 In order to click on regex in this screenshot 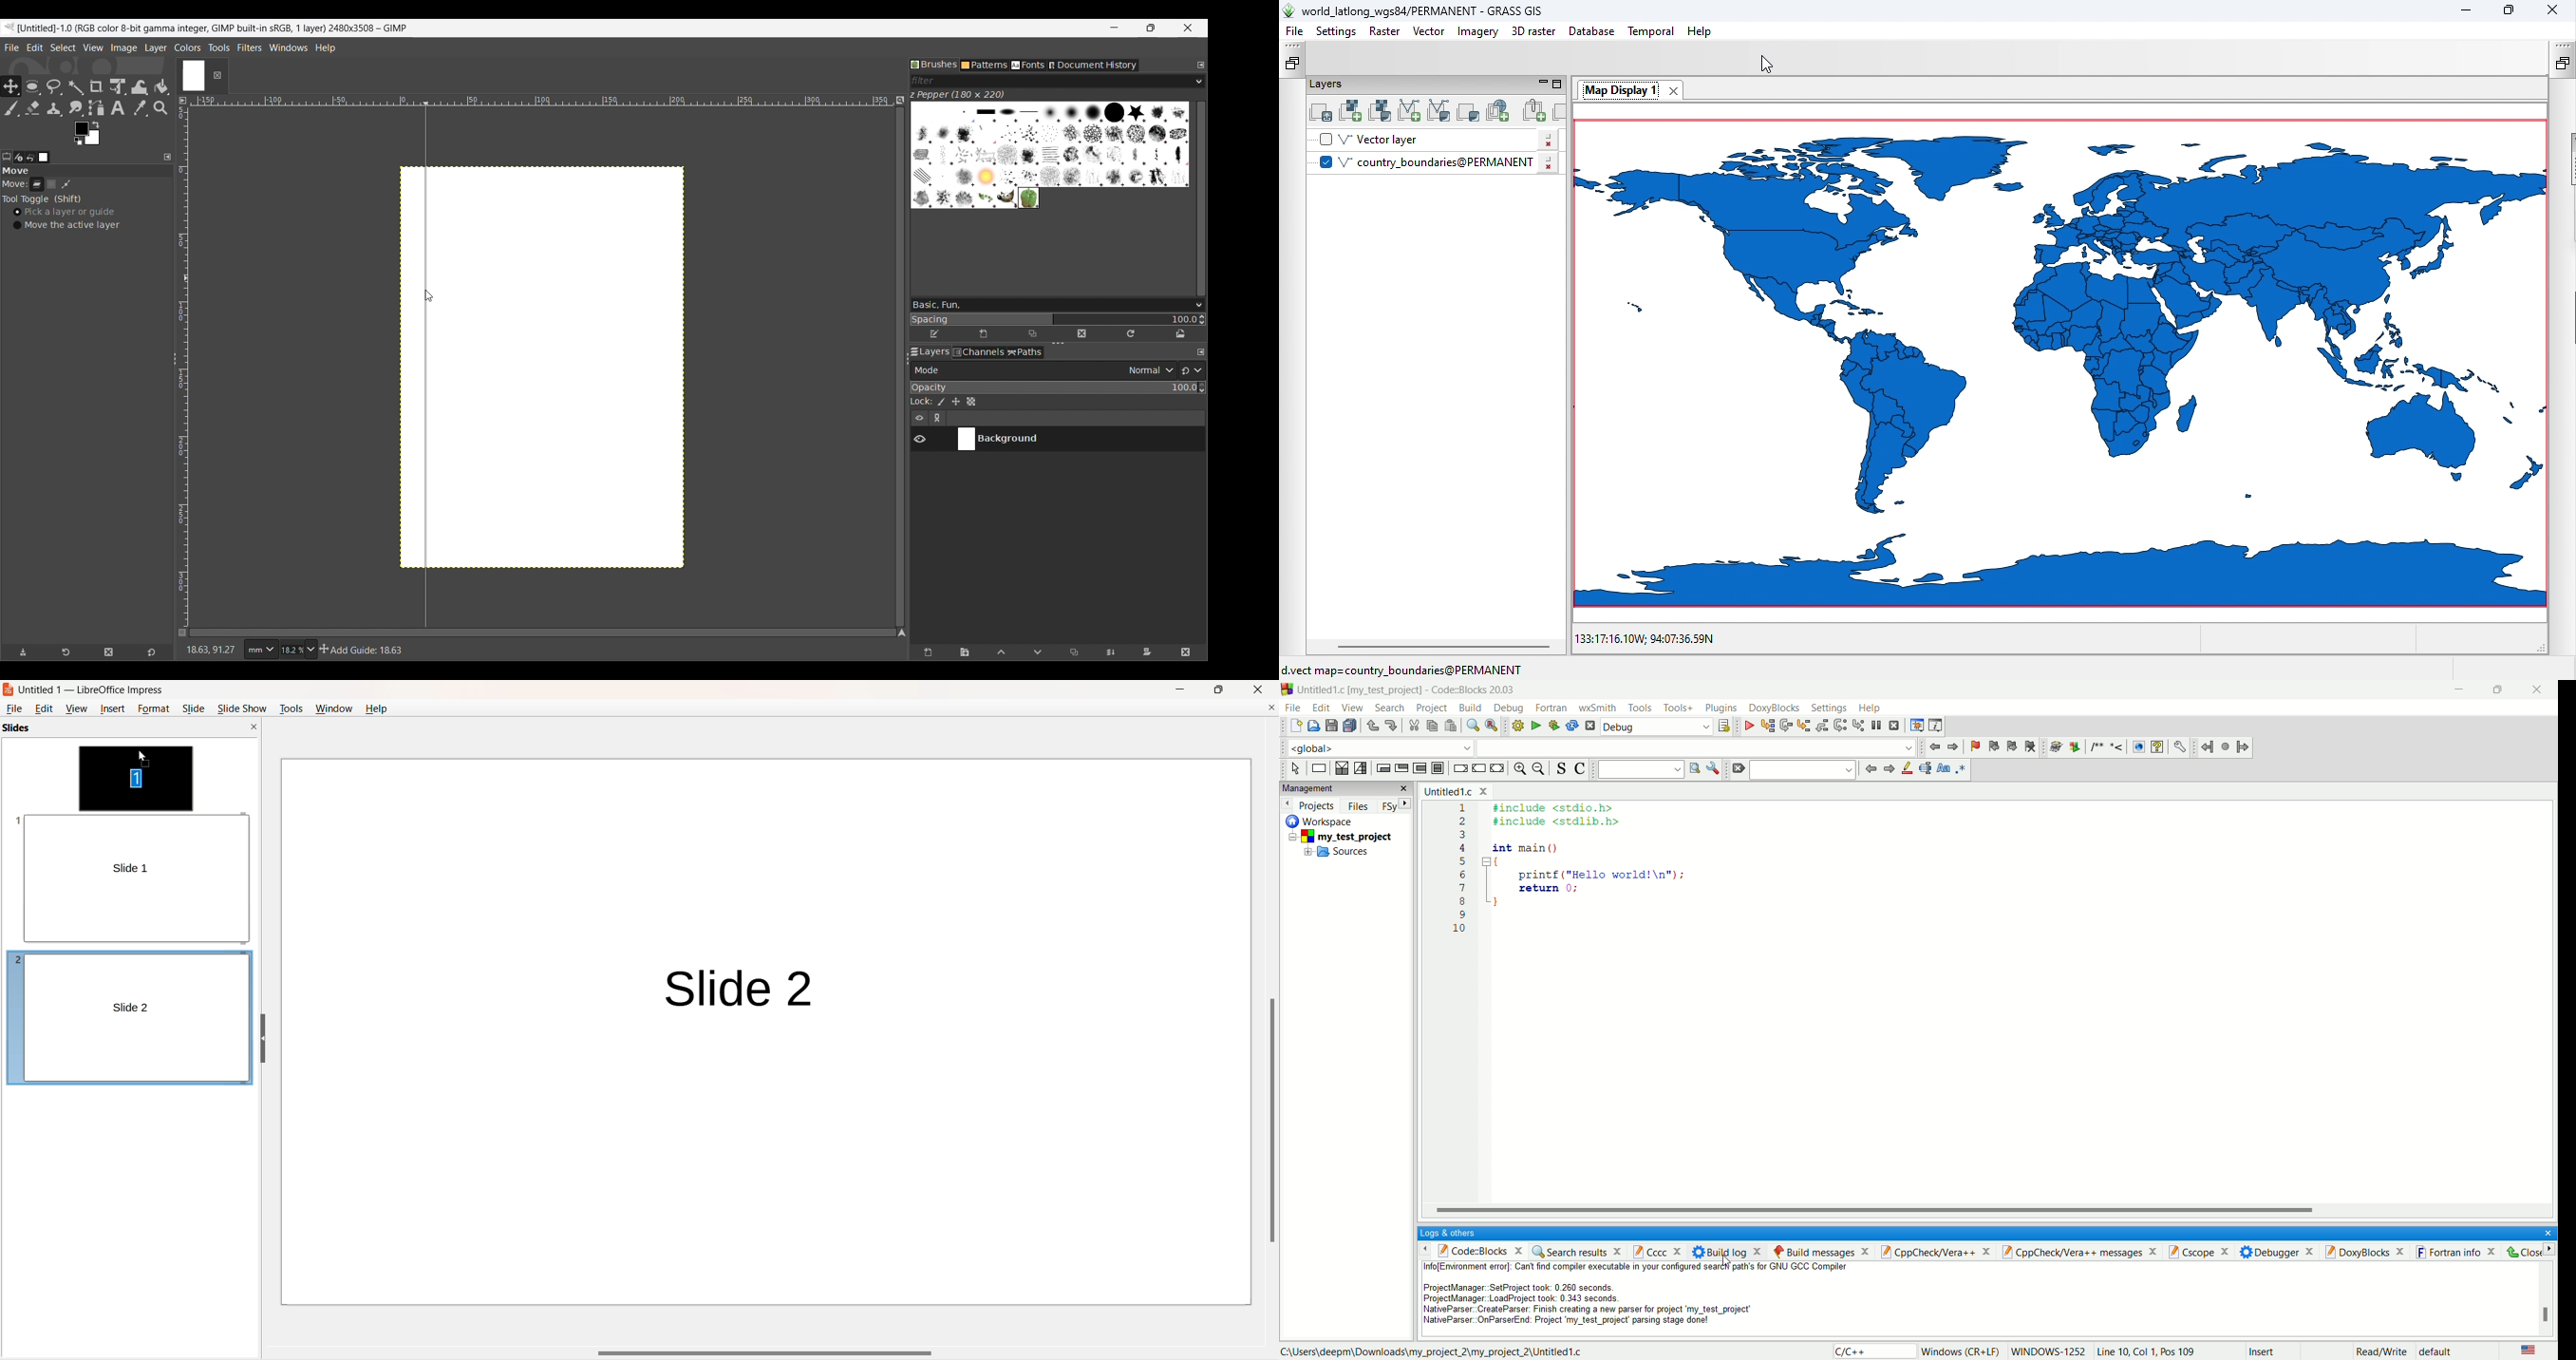, I will do `click(1962, 768)`.